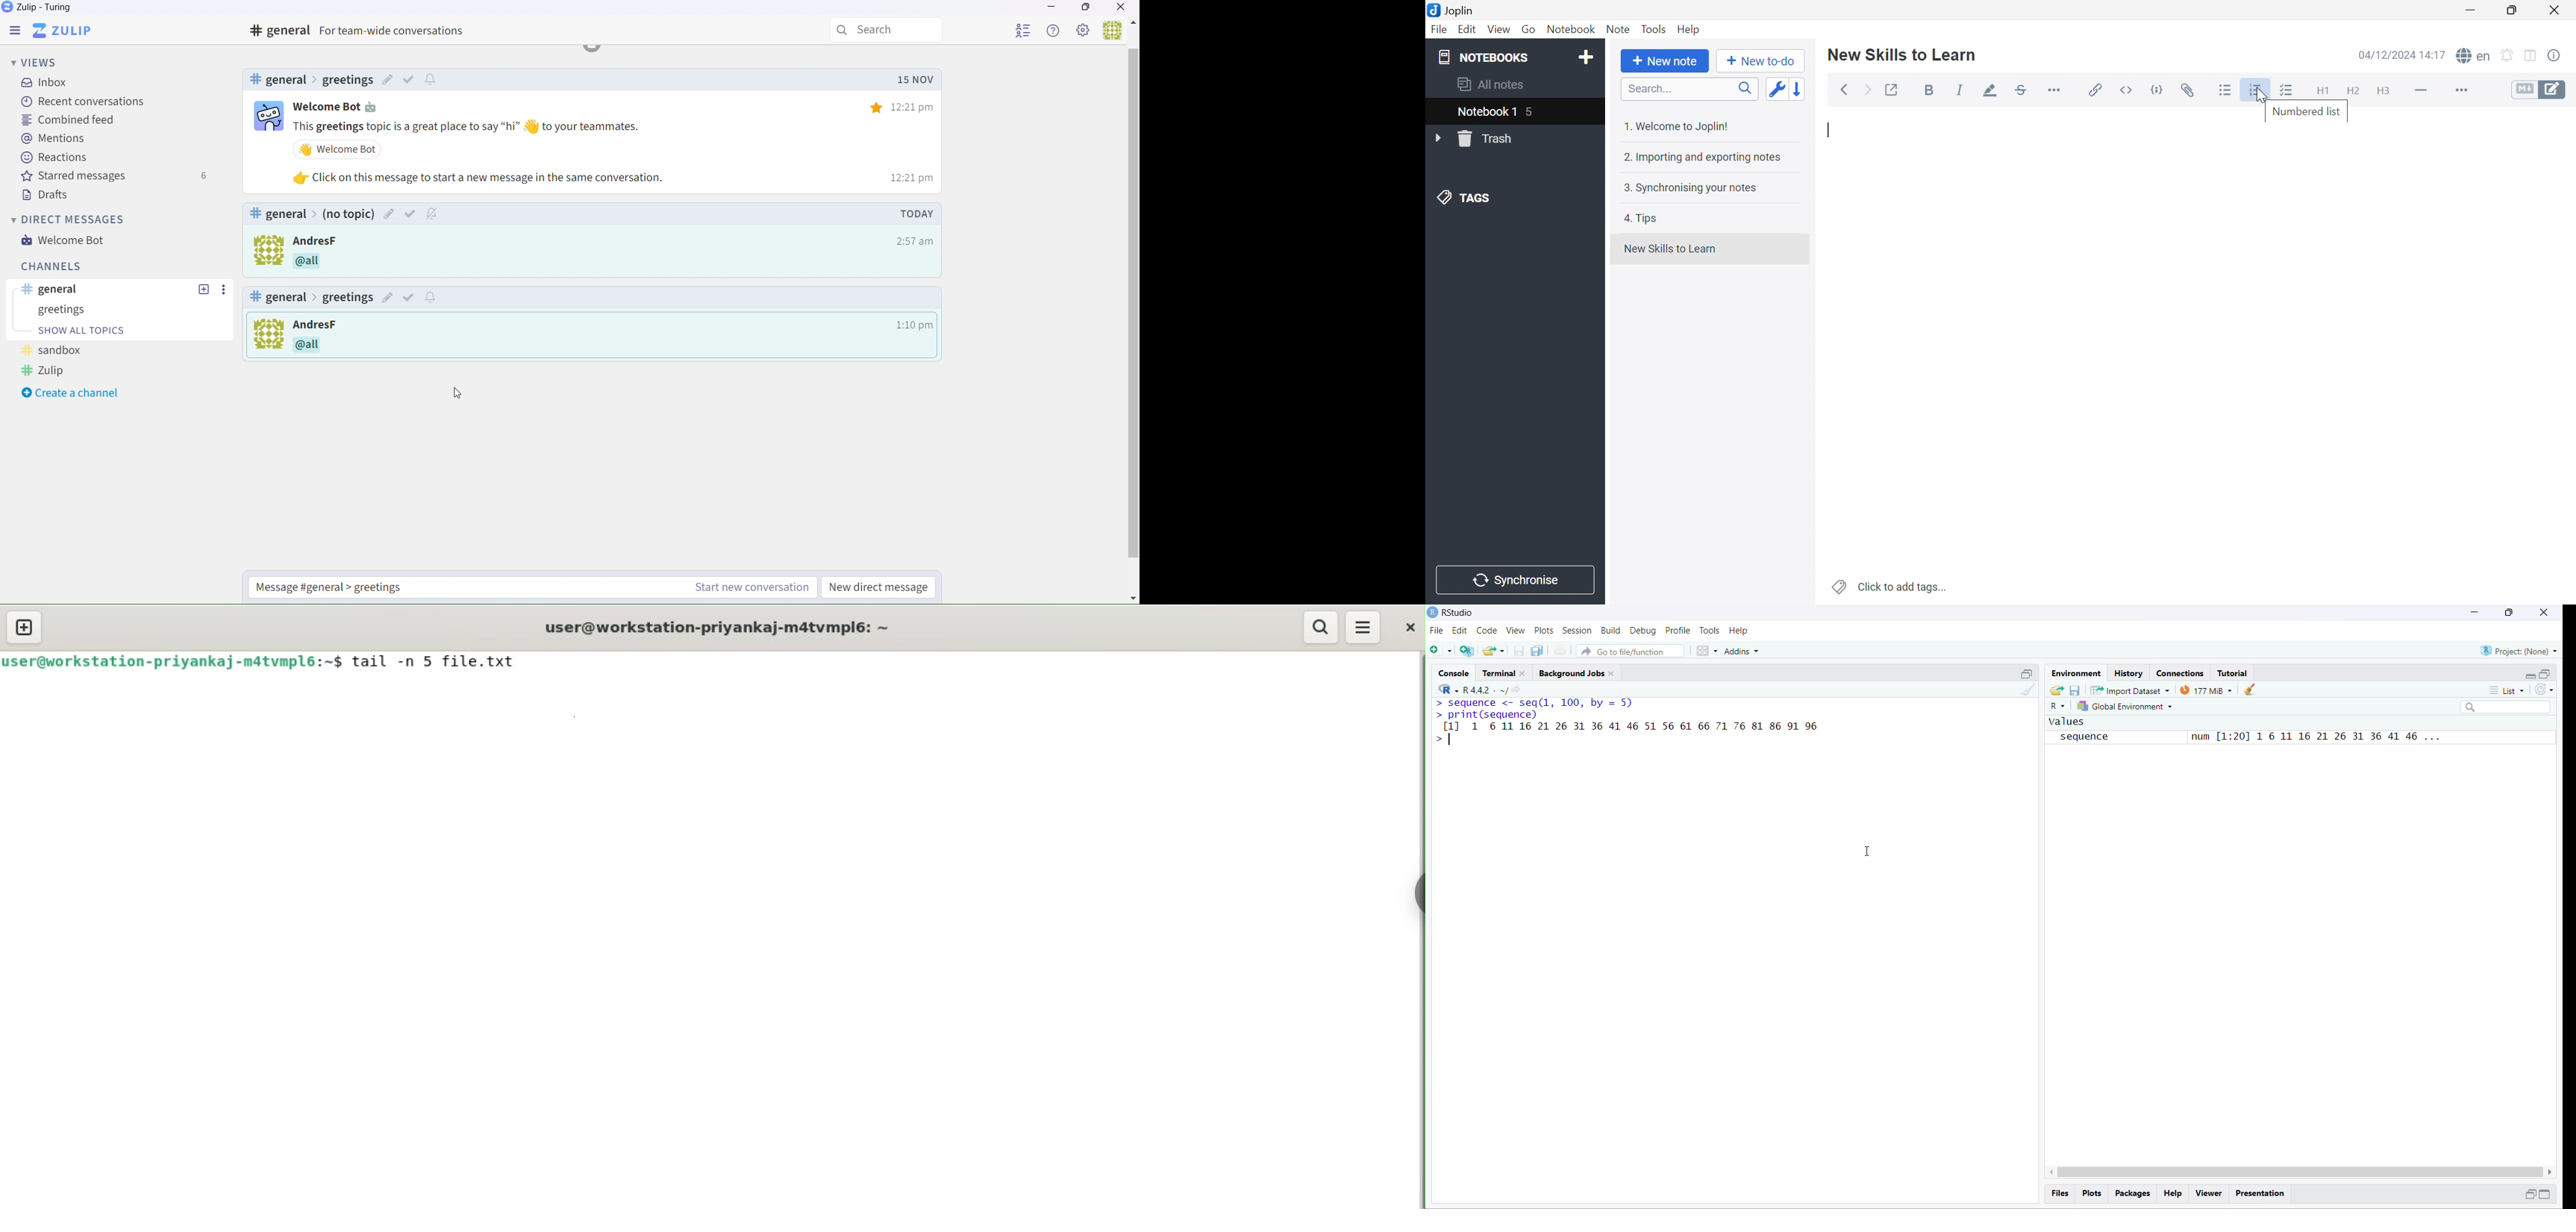 The image size is (2576, 1232). I want to click on sequence, so click(2090, 737).